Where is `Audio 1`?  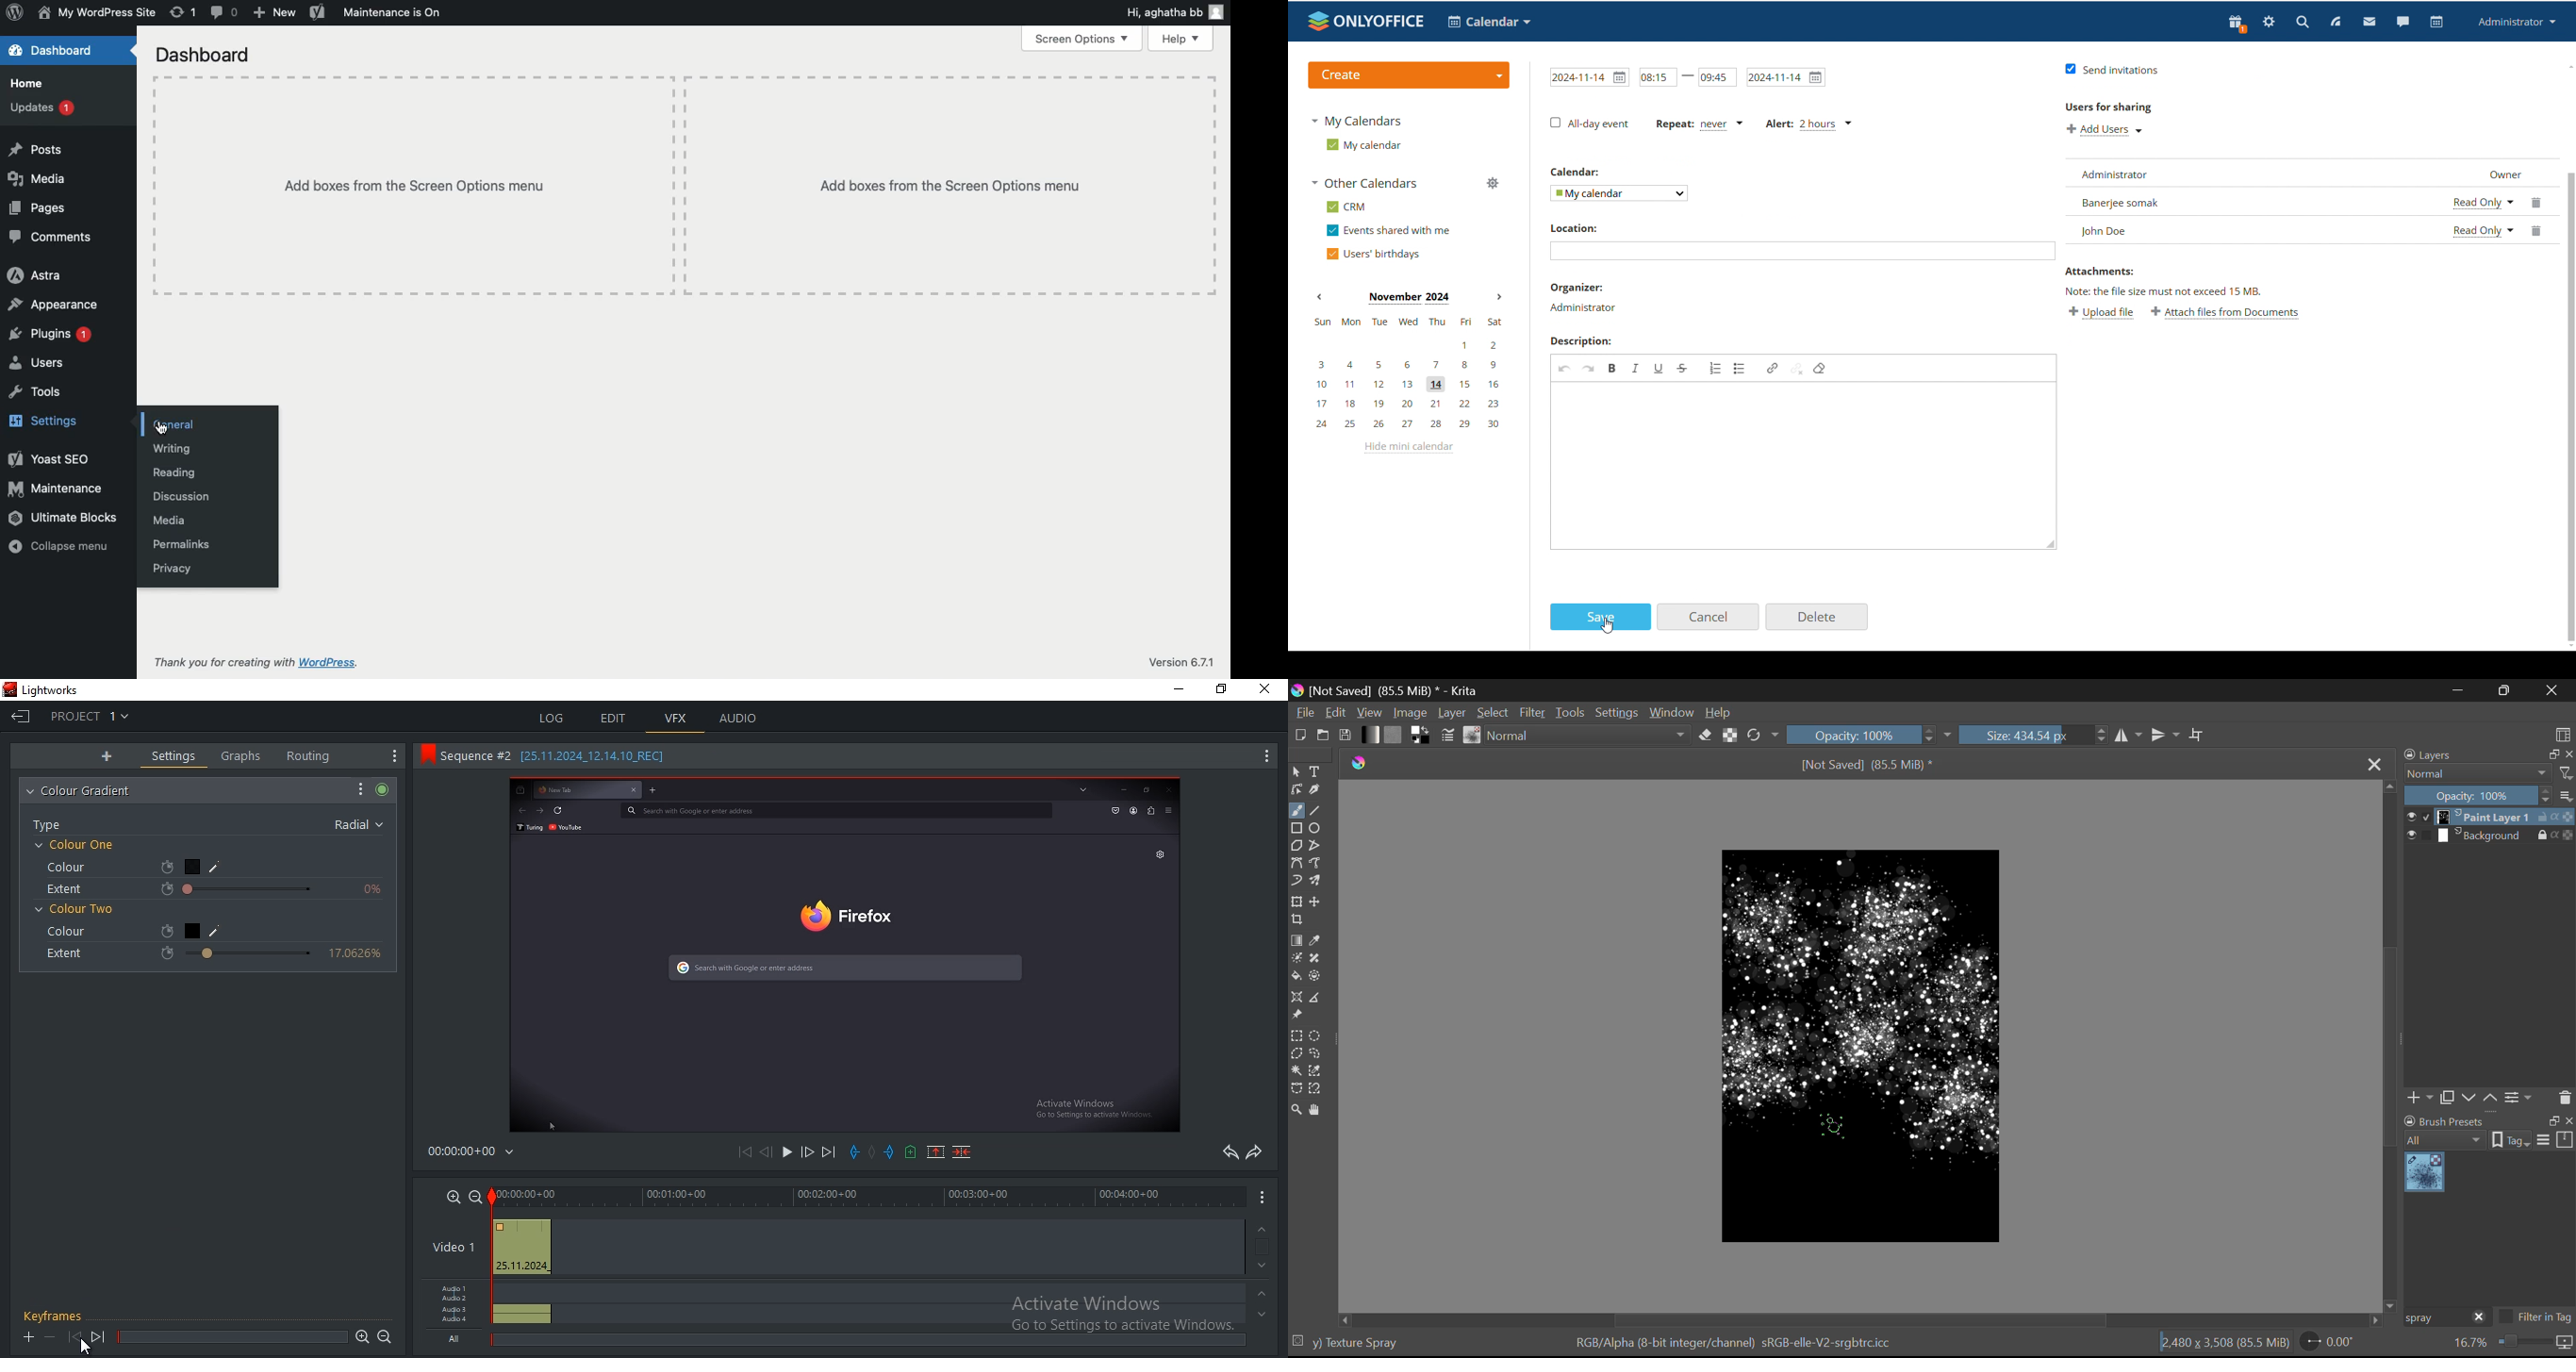 Audio 1 is located at coordinates (458, 1286).